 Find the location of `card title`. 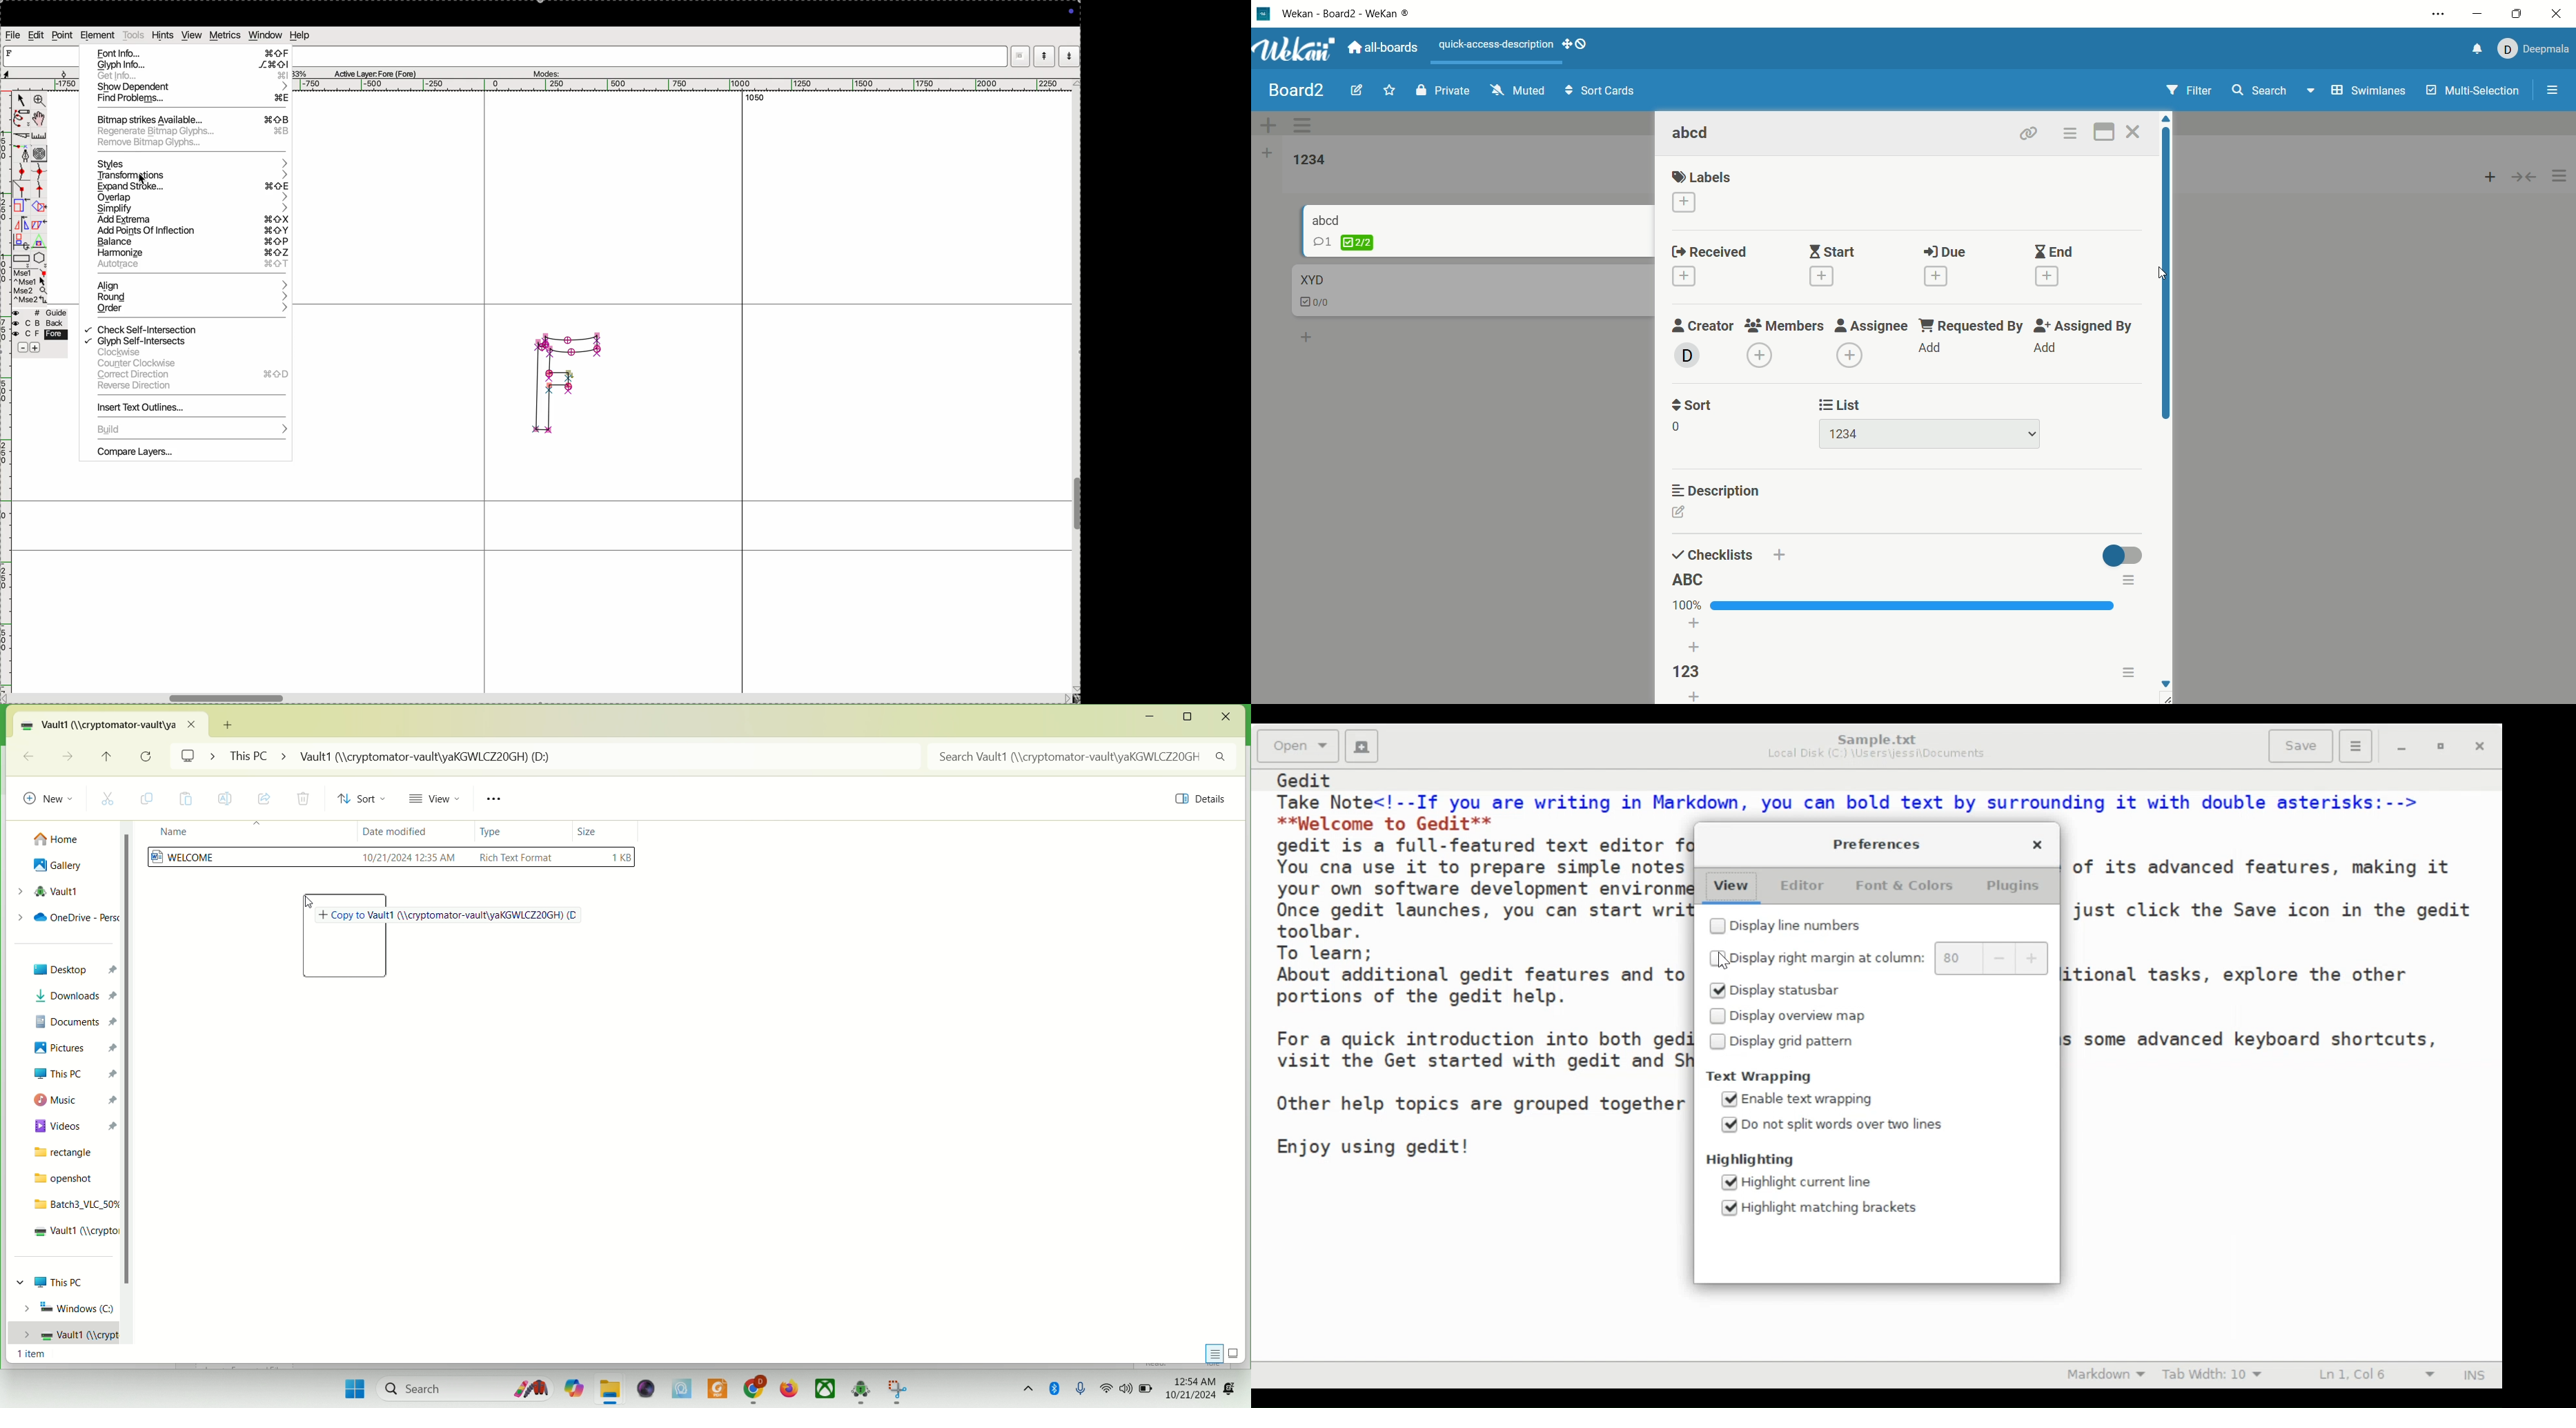

card title is located at coordinates (1327, 219).